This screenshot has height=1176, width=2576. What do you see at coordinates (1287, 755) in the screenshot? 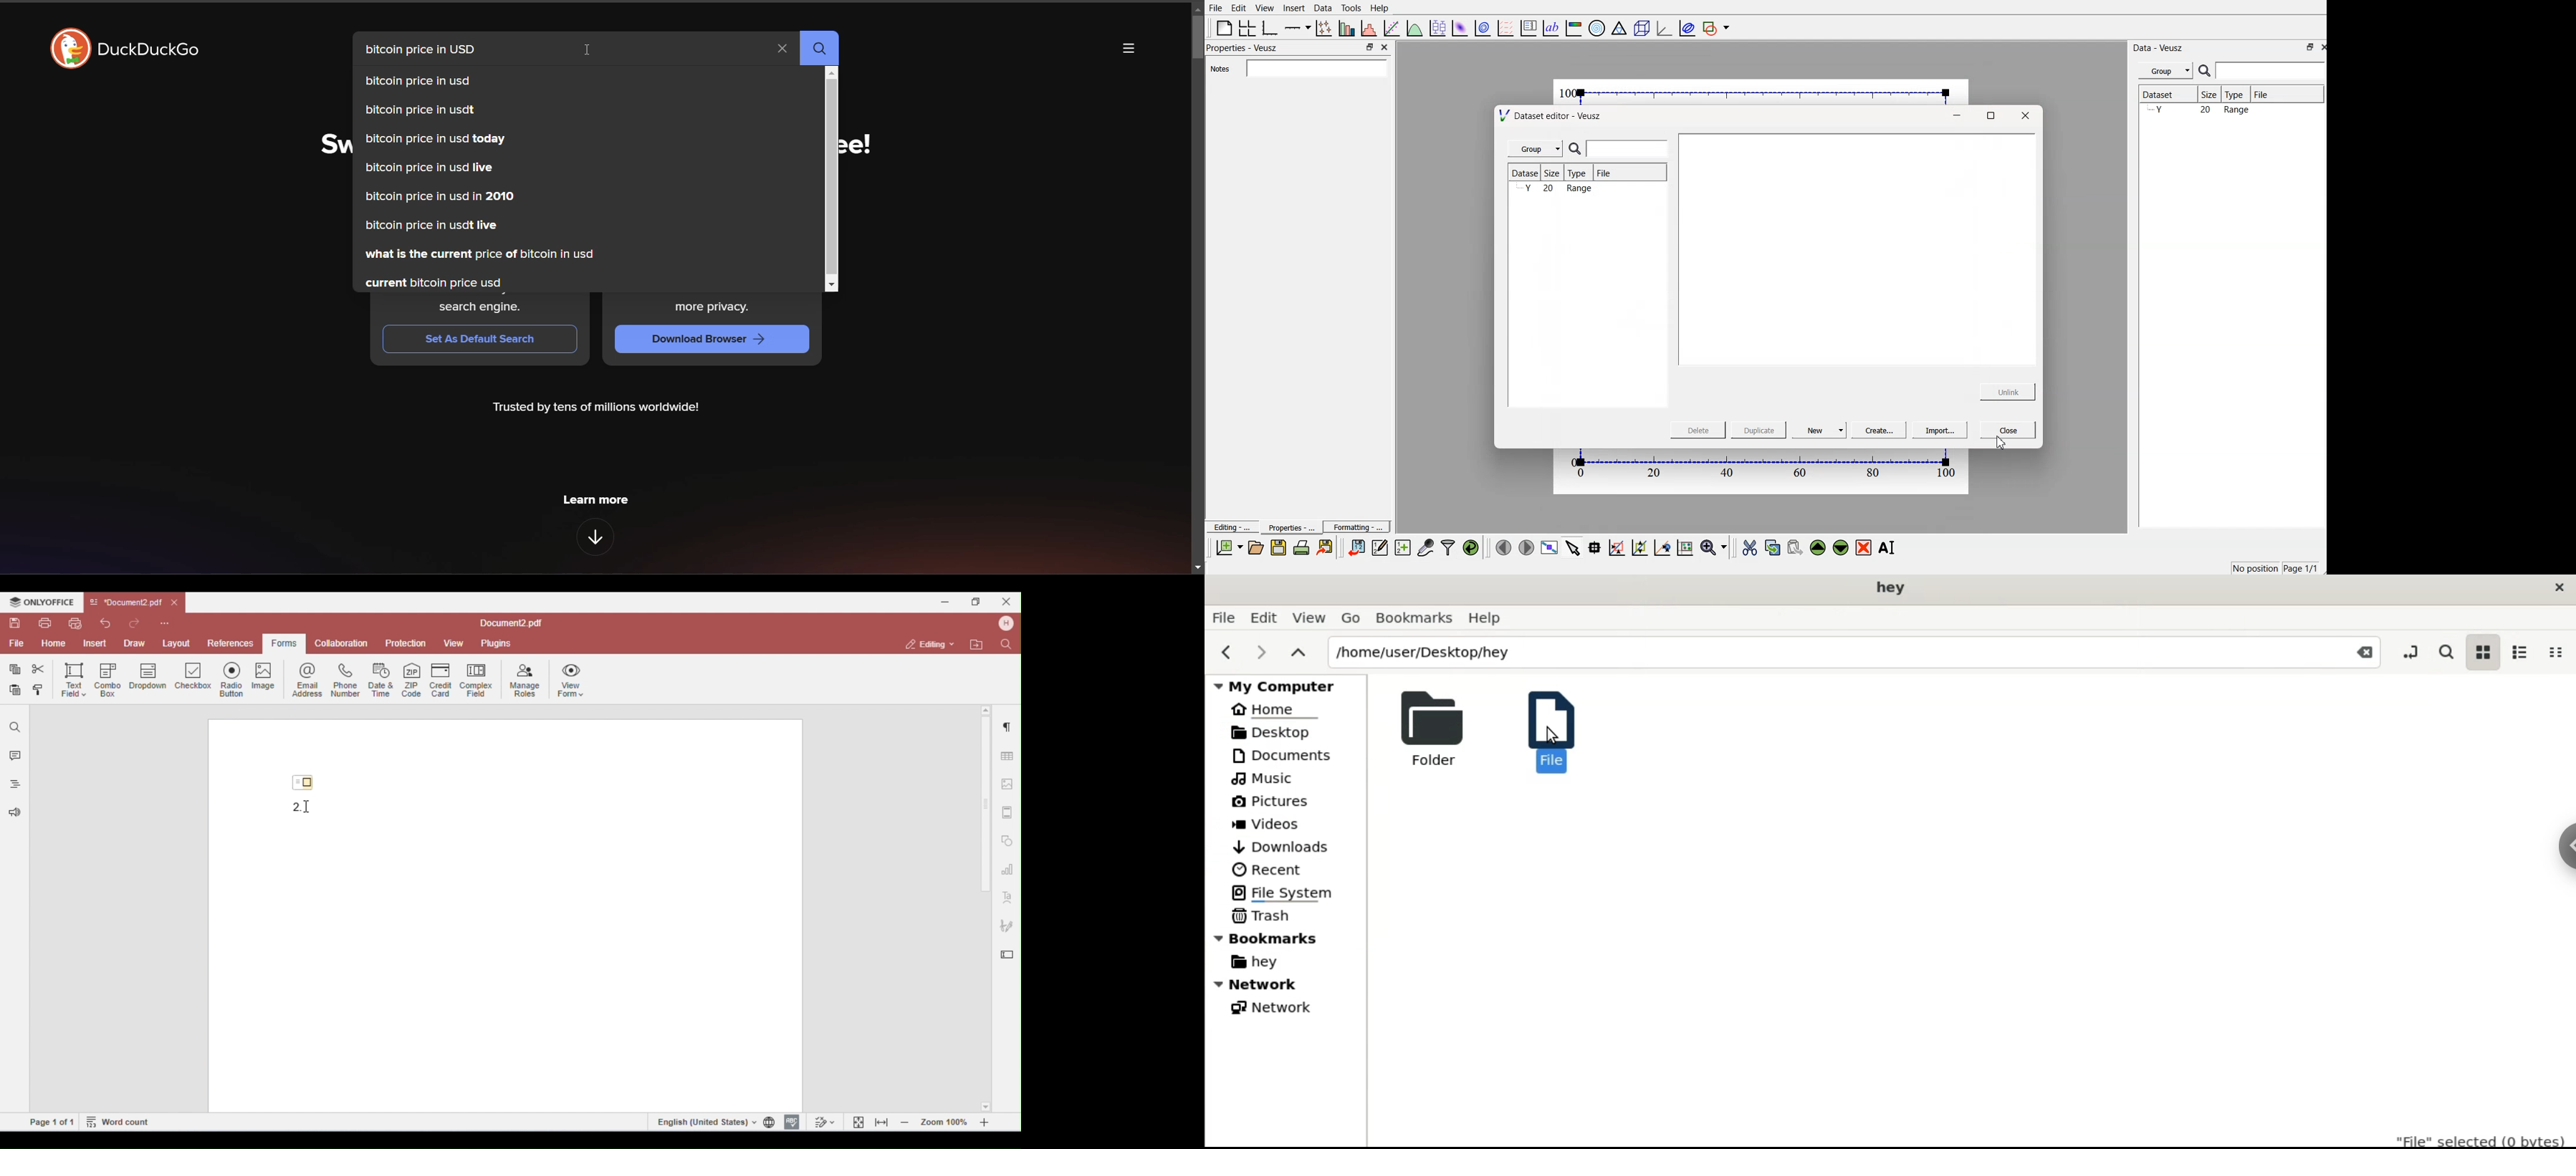
I see `documents` at bounding box center [1287, 755].